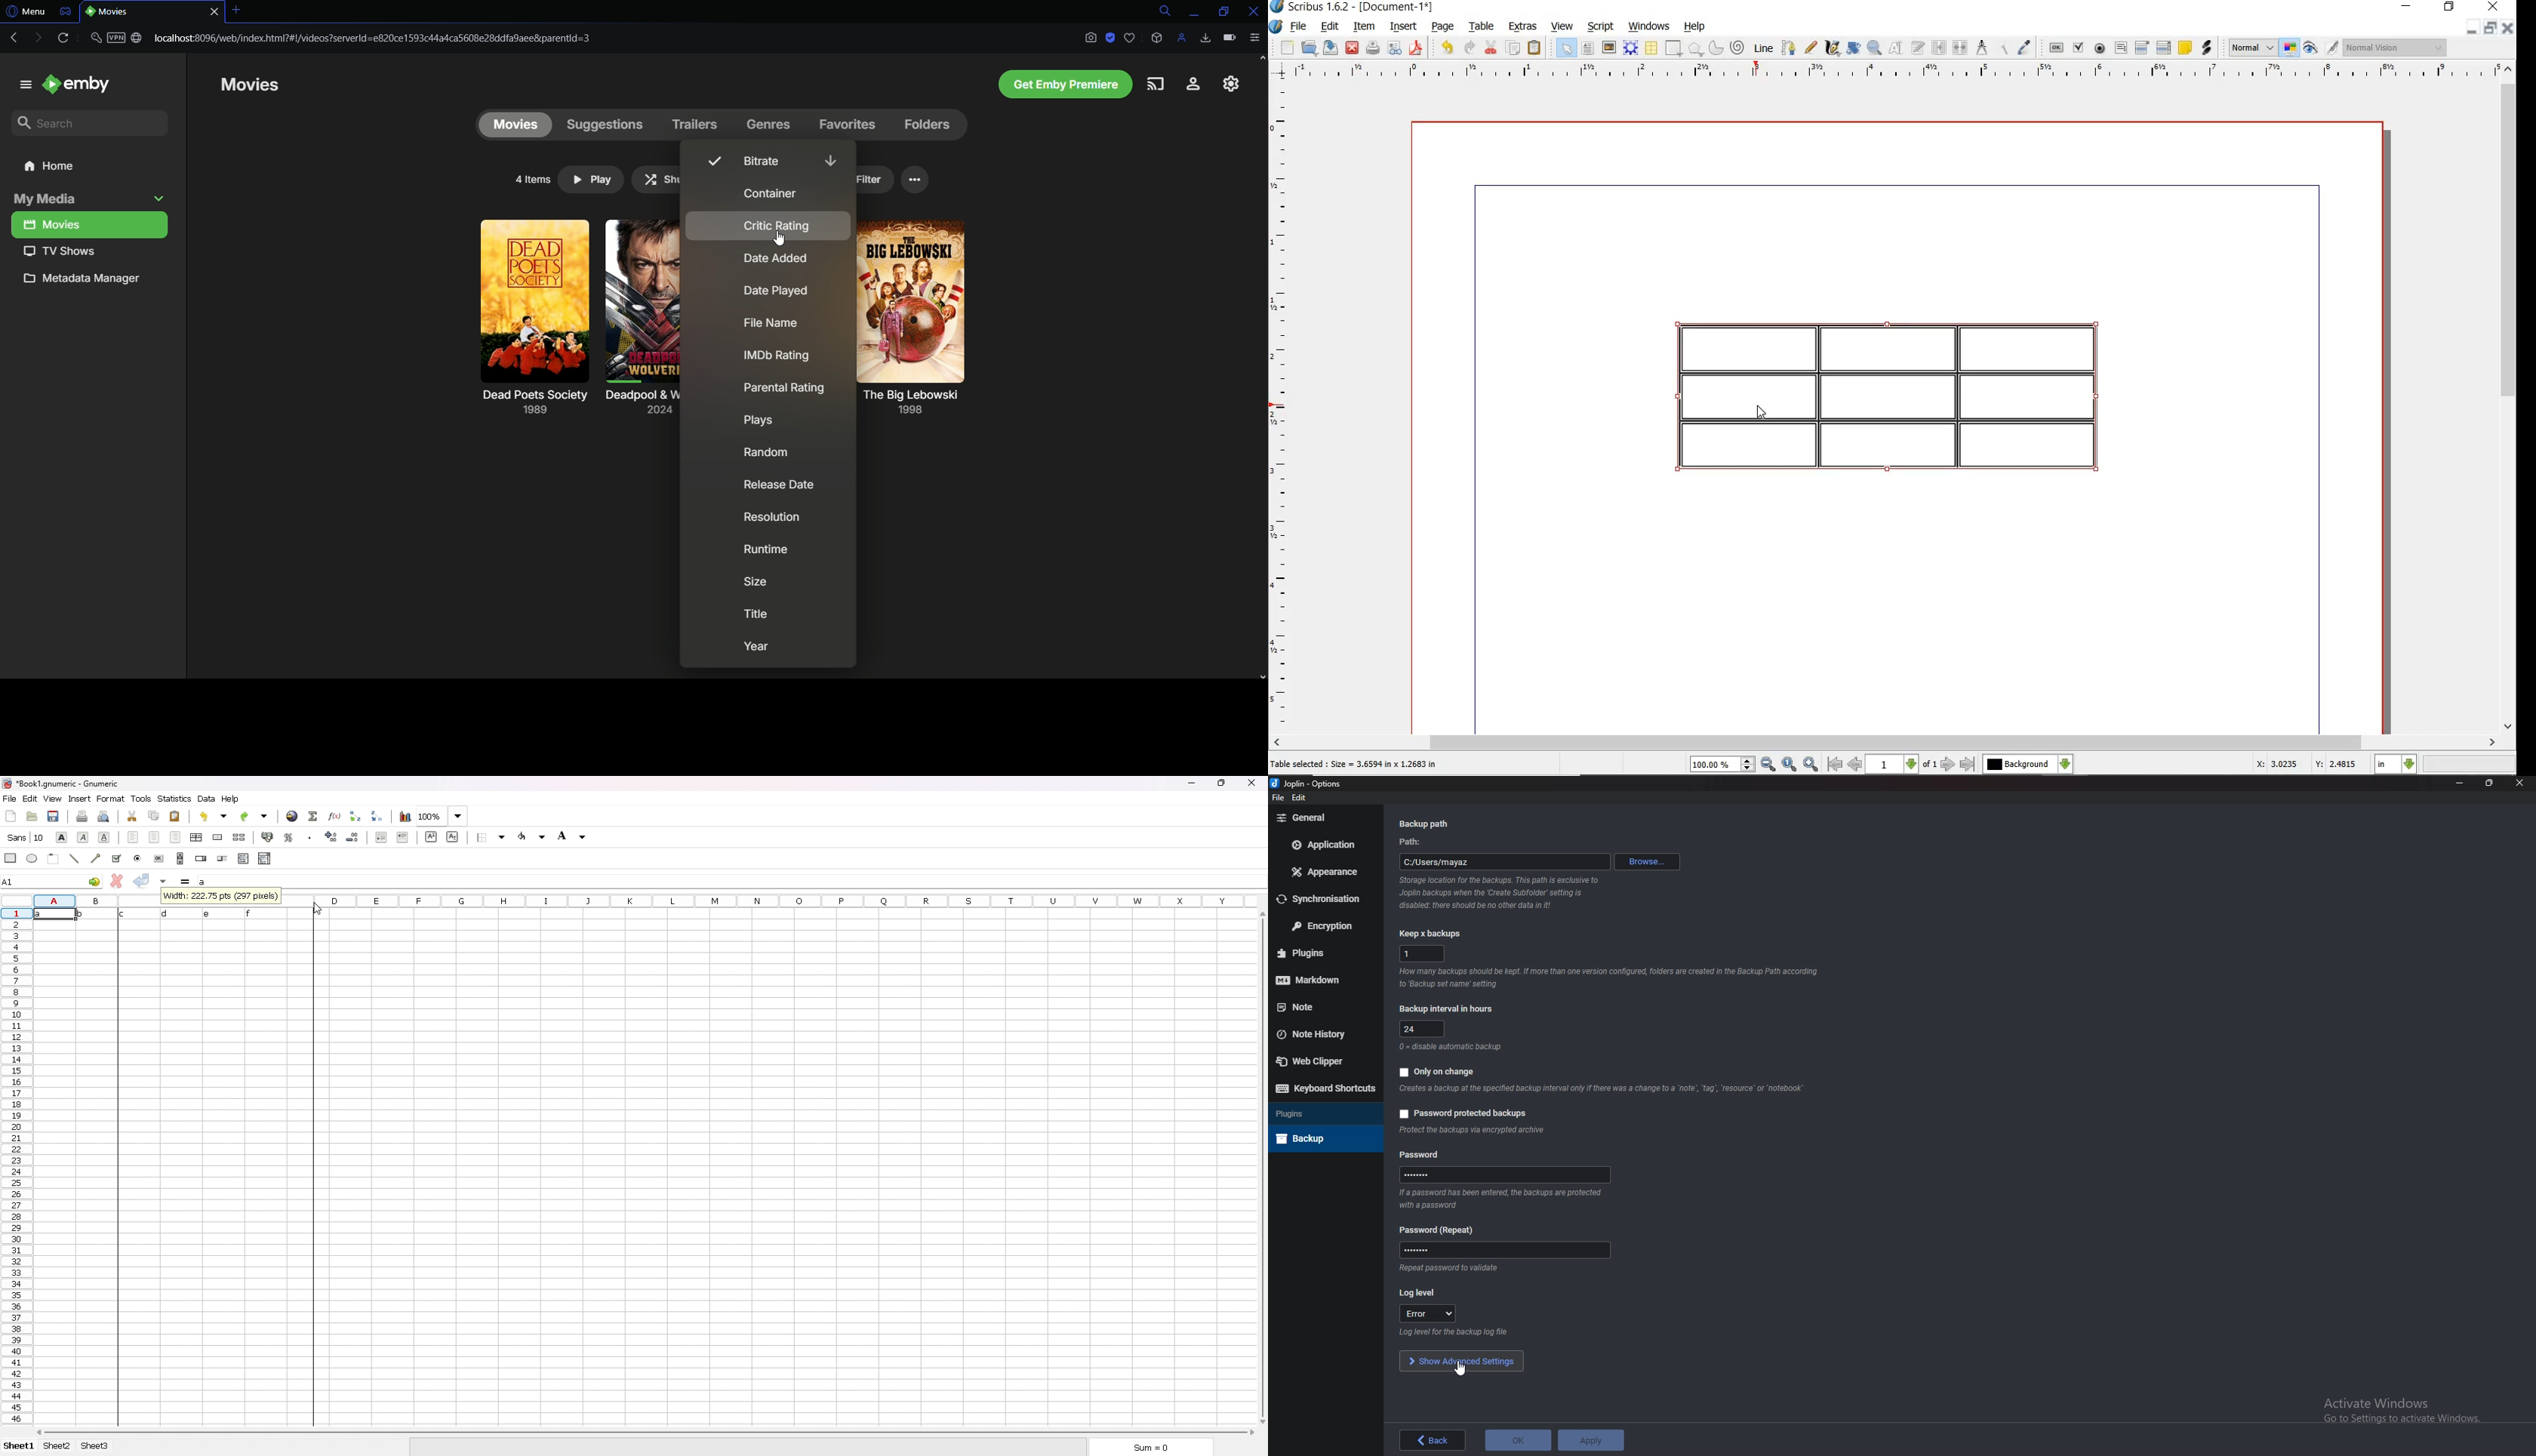 The height and width of the screenshot is (1456, 2548). I want to click on Year, so click(755, 649).